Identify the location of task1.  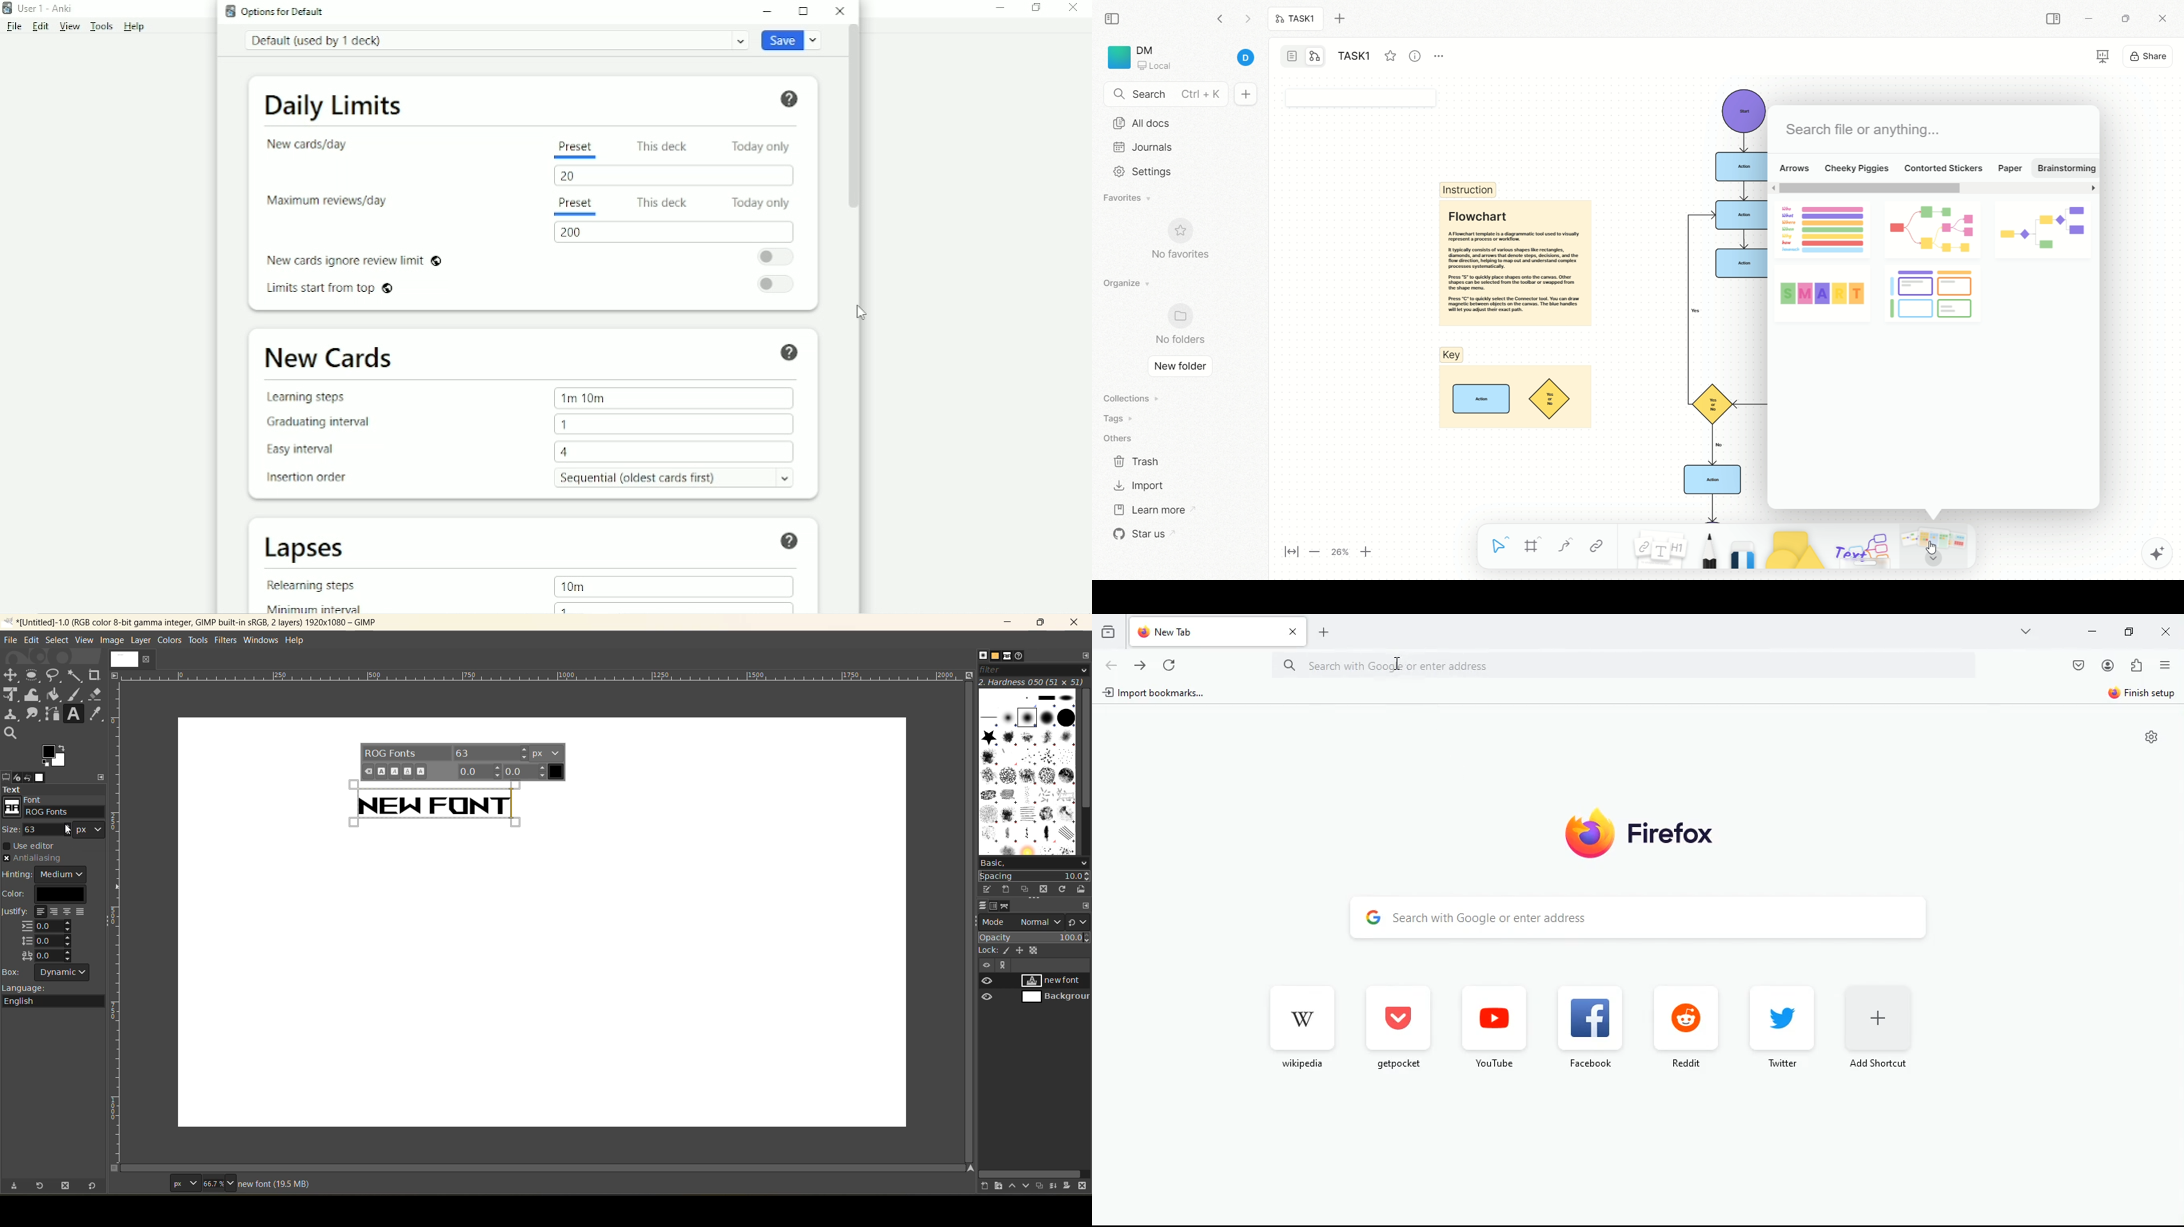
(1357, 57).